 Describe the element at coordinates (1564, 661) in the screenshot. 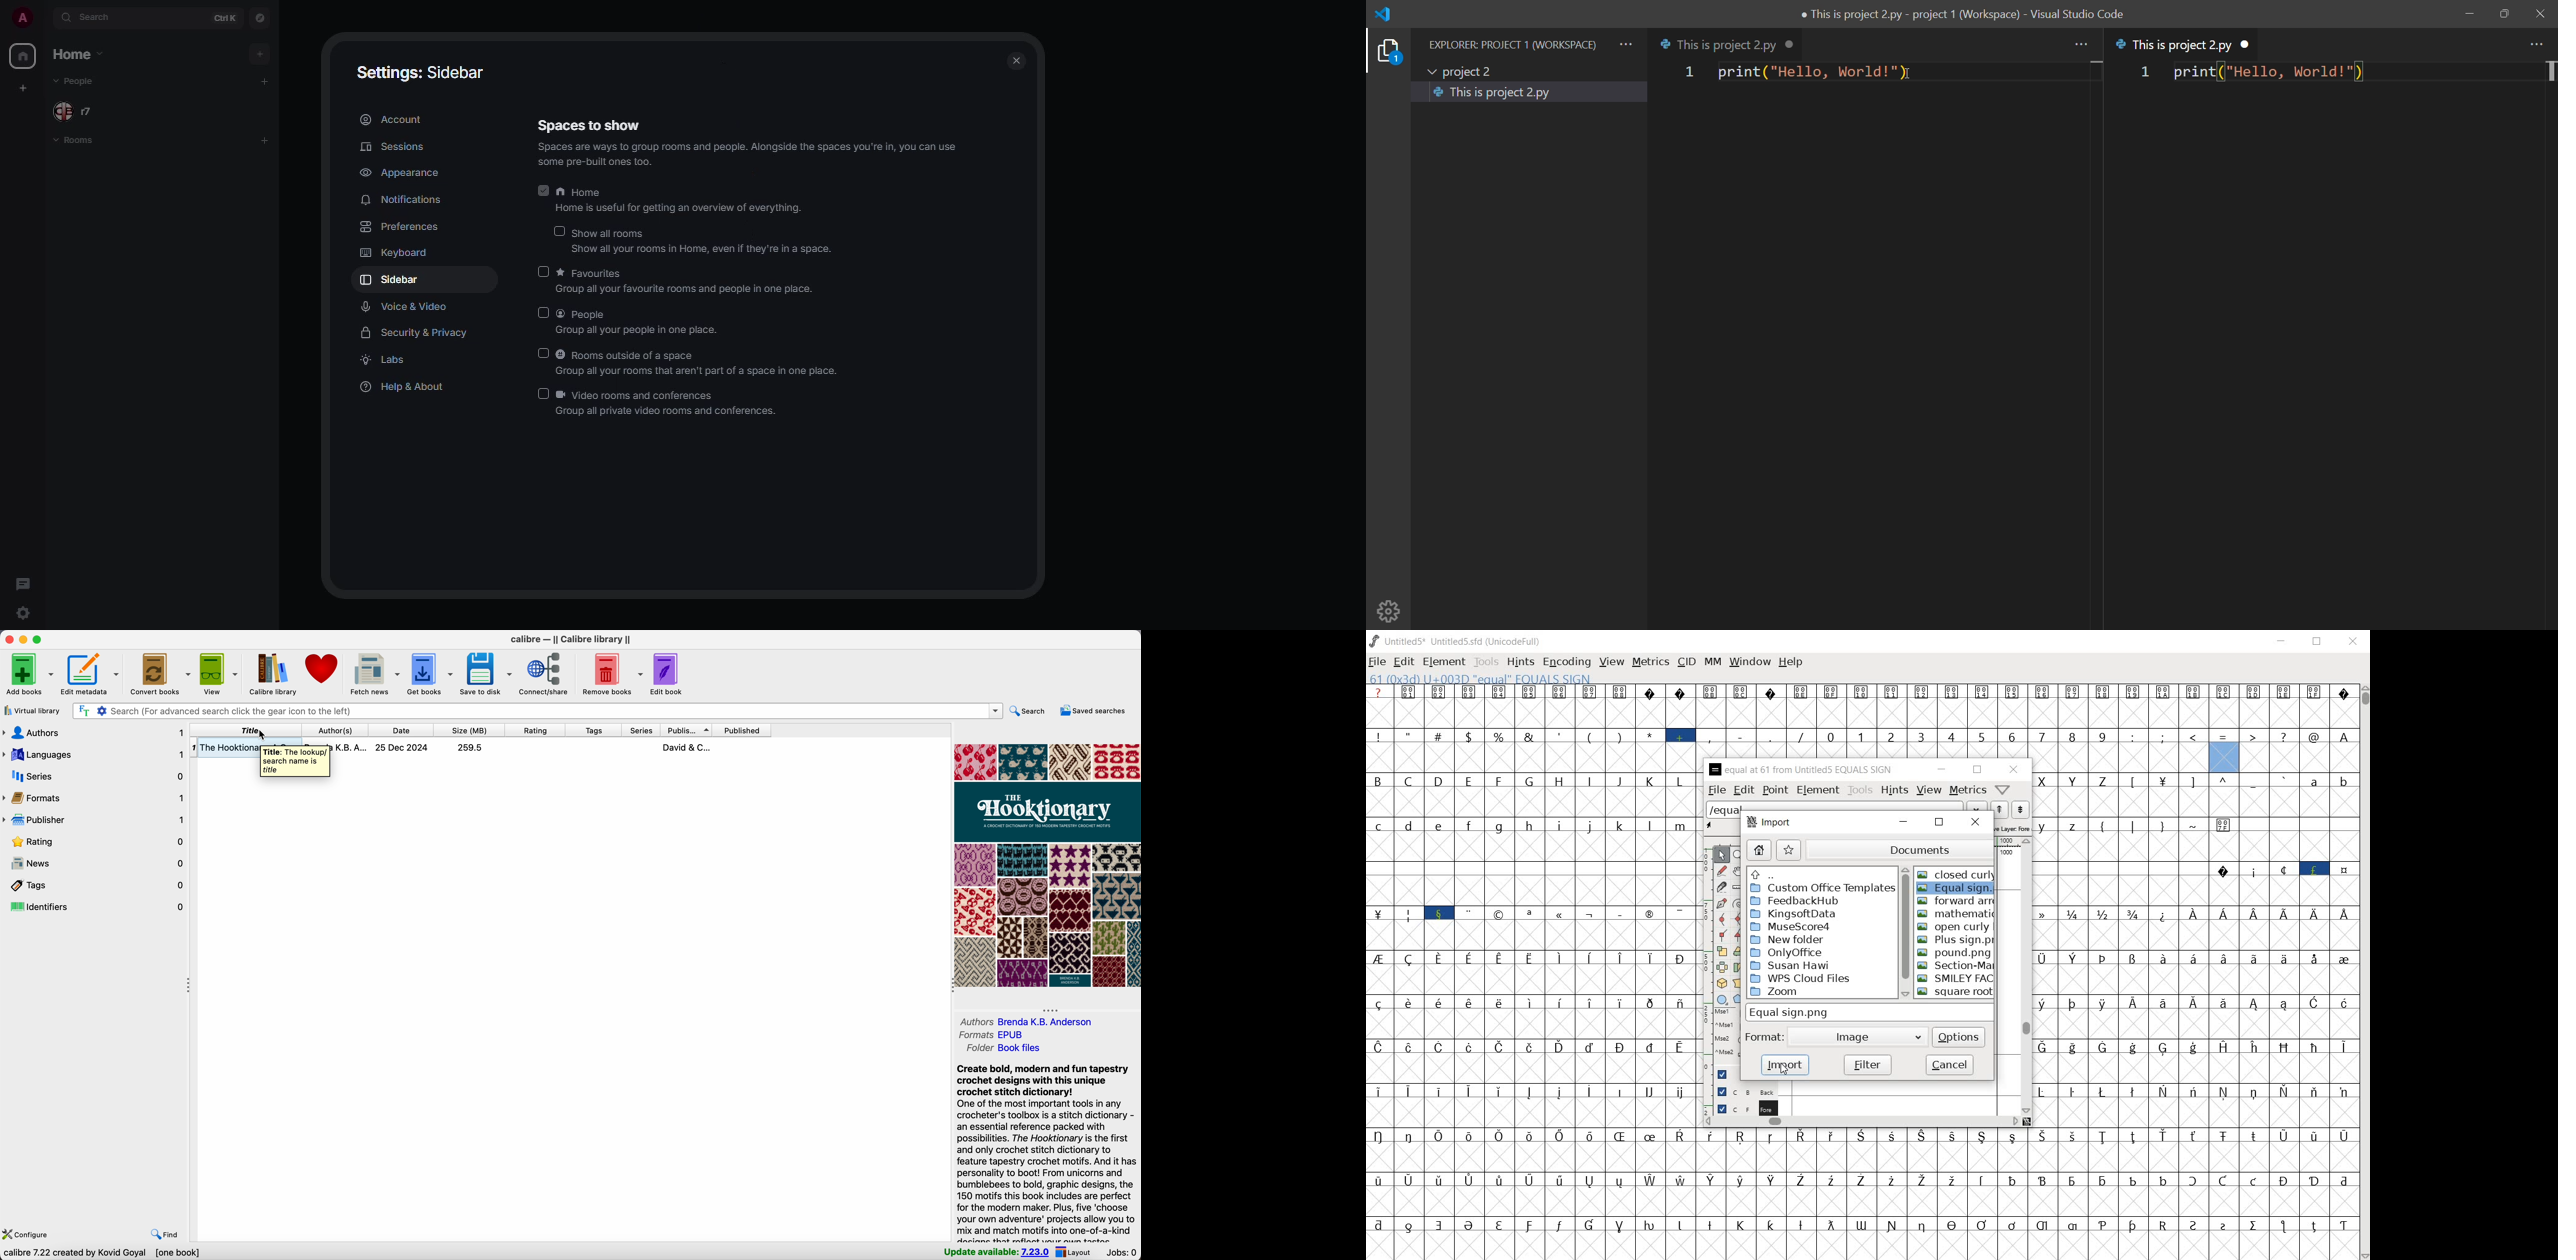

I see `encoding` at that location.